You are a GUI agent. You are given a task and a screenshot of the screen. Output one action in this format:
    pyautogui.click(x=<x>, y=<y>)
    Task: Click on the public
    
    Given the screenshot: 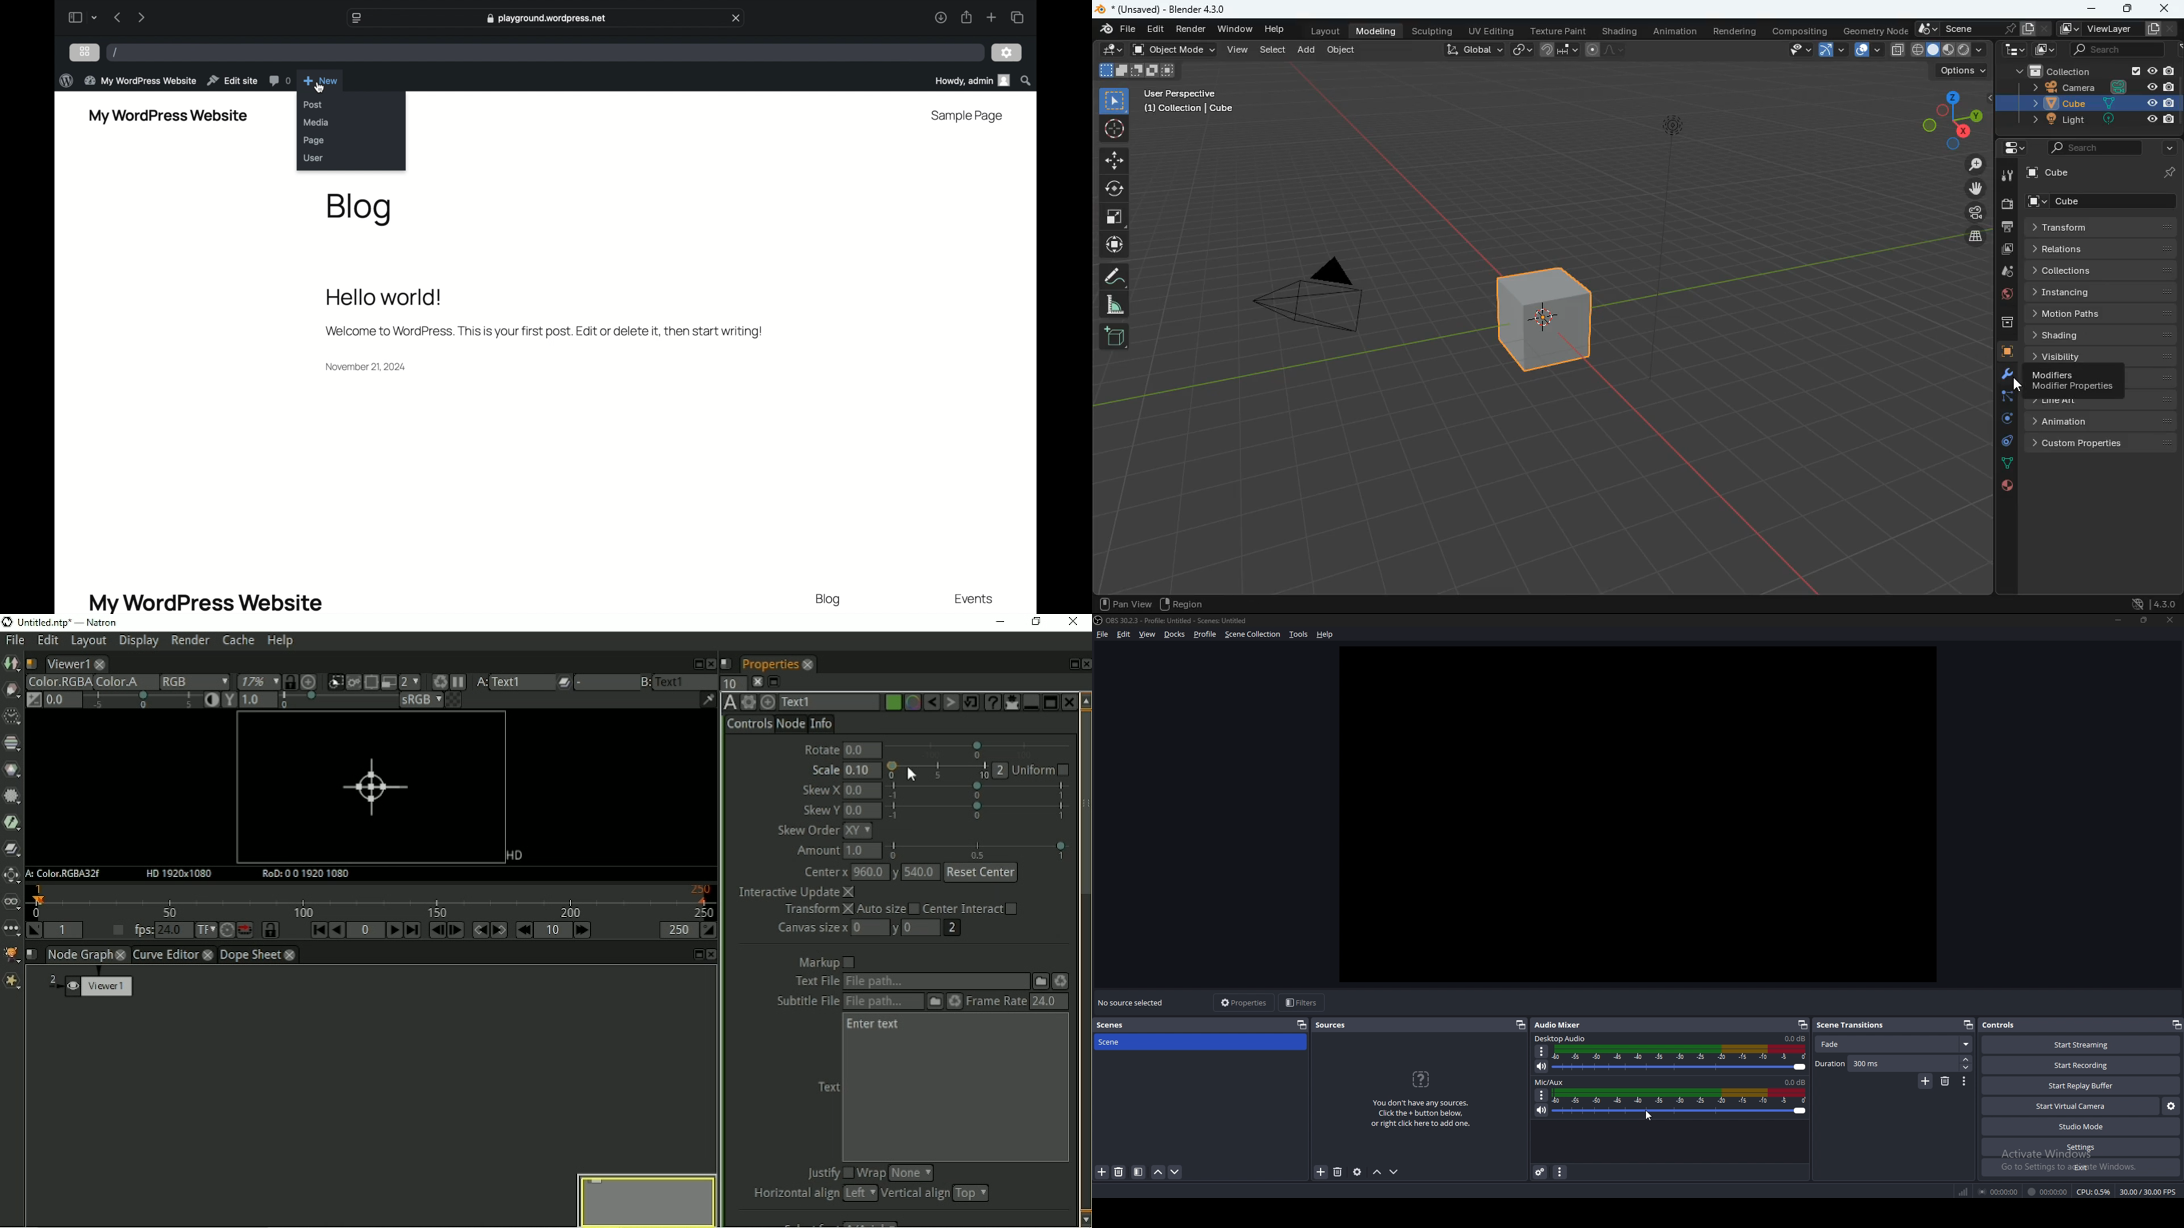 What is the action you would take?
    pyautogui.click(x=2007, y=488)
    